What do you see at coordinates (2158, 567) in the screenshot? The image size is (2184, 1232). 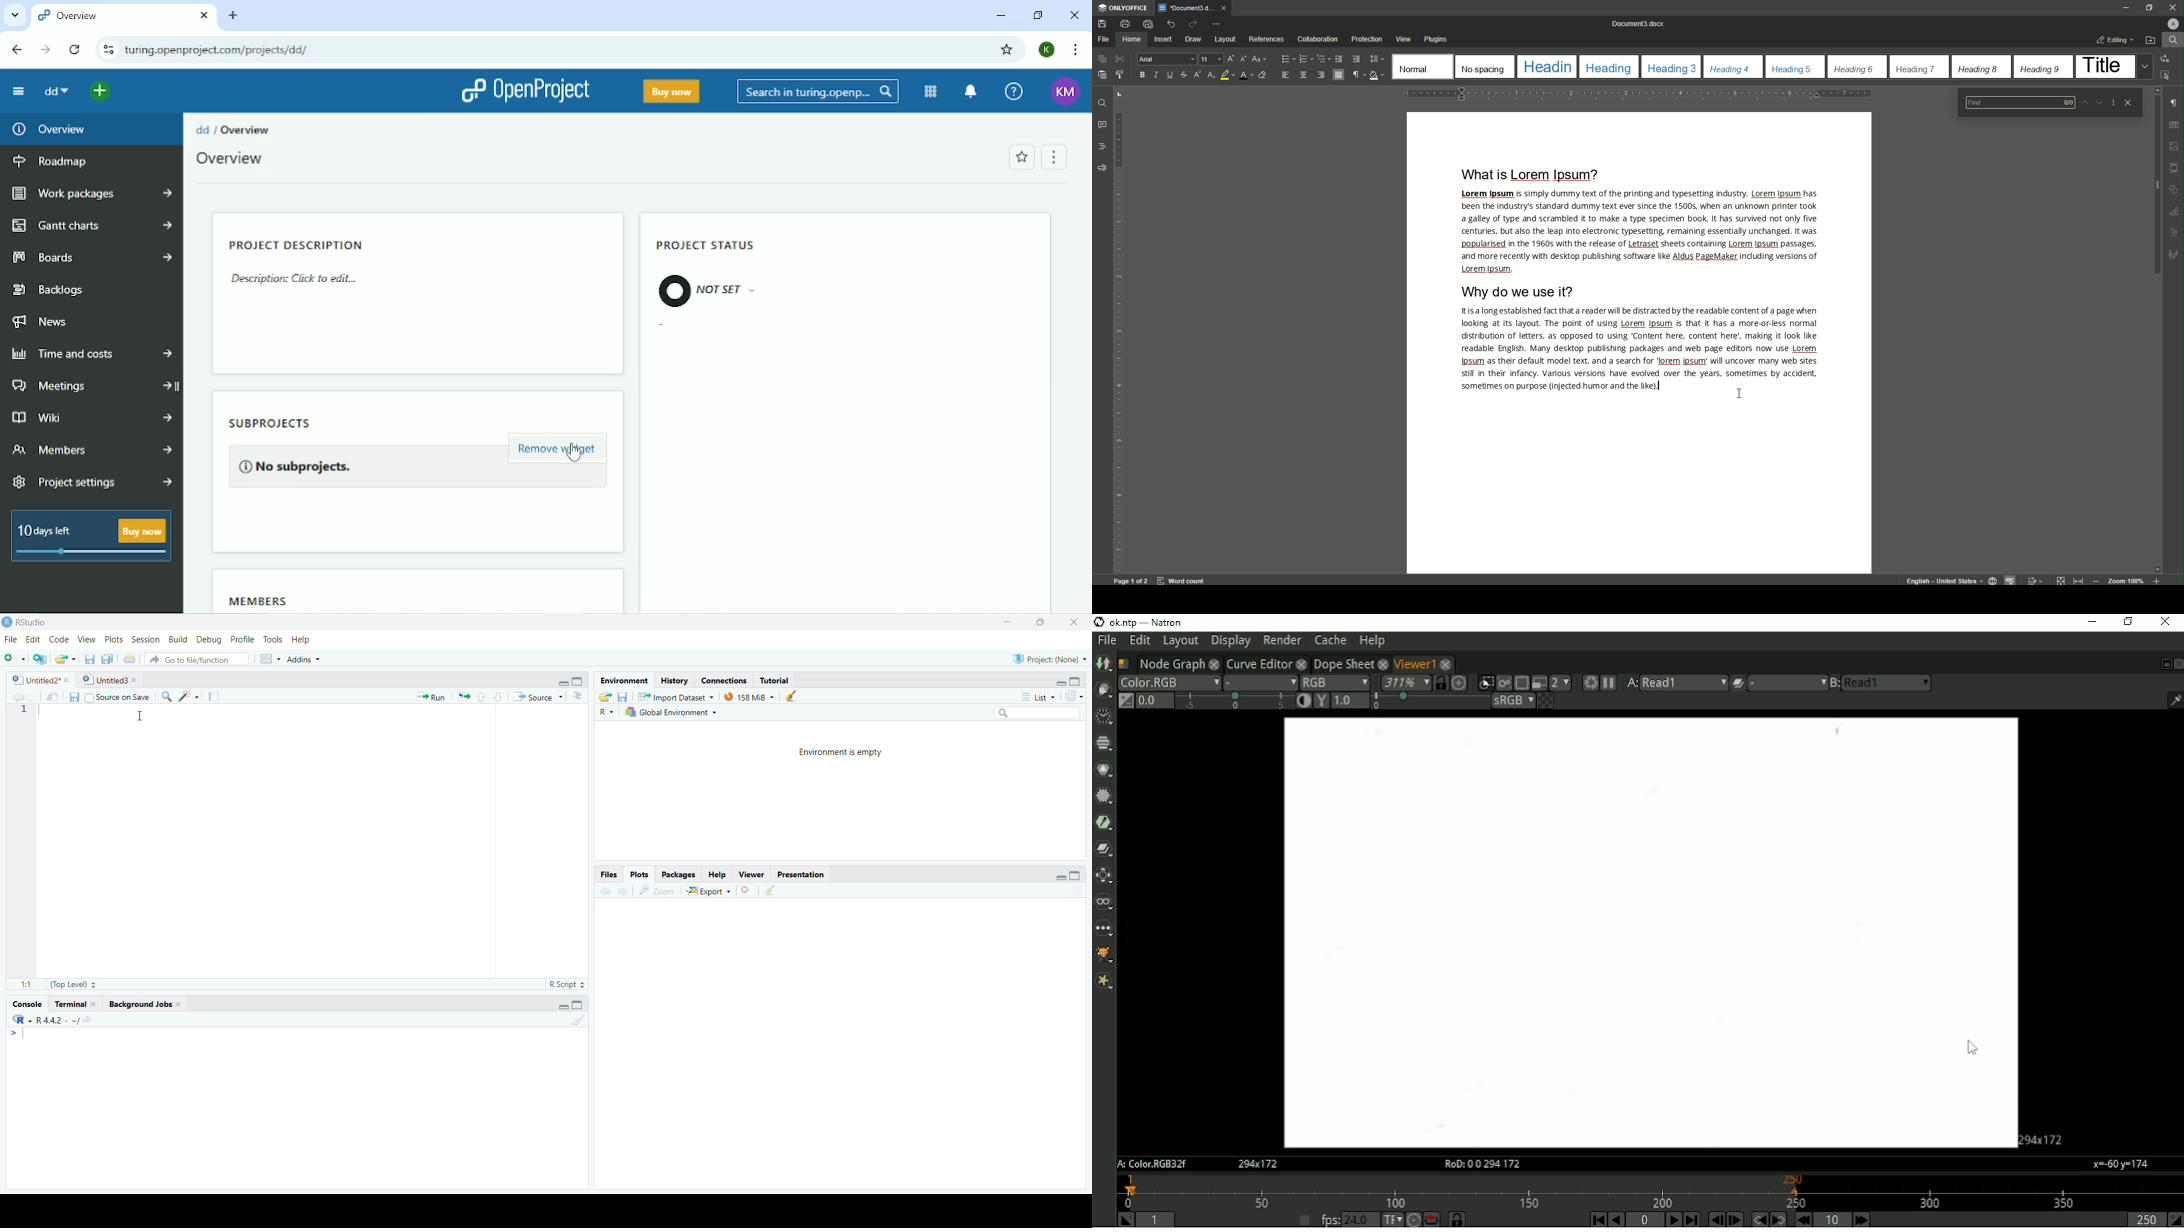 I see `move down` at bounding box center [2158, 567].